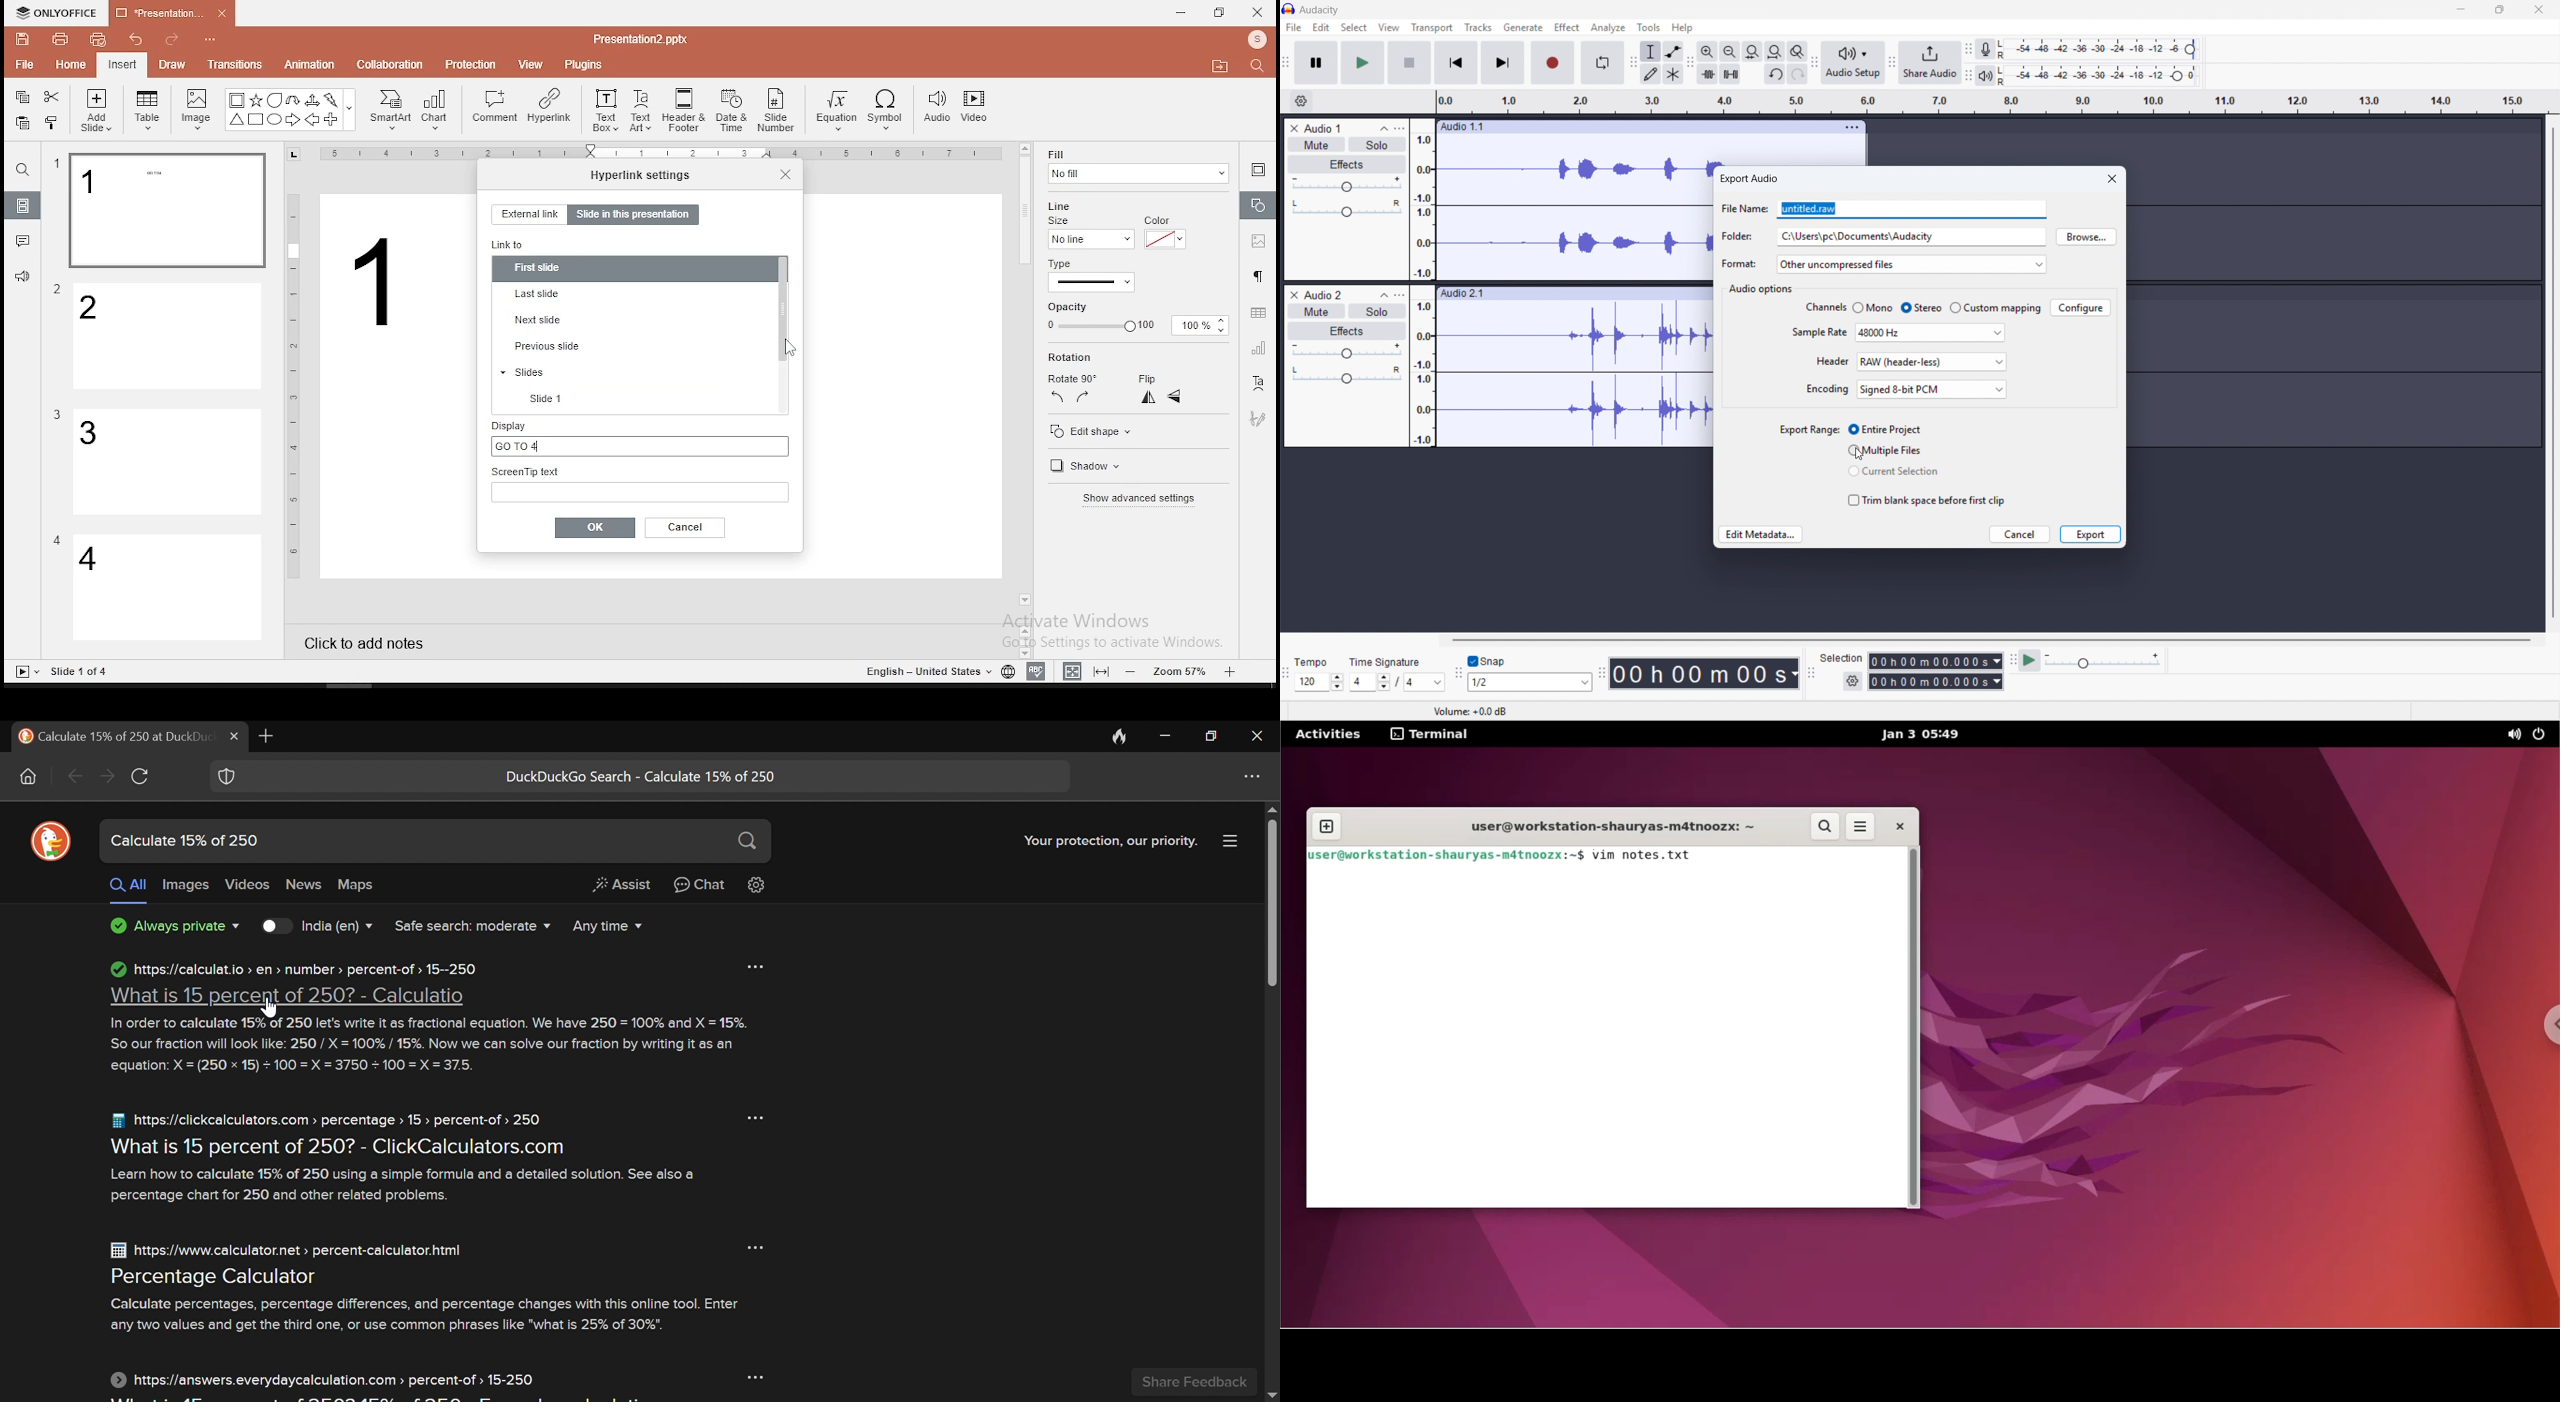  What do you see at coordinates (1253, 418) in the screenshot?
I see `` at bounding box center [1253, 418].